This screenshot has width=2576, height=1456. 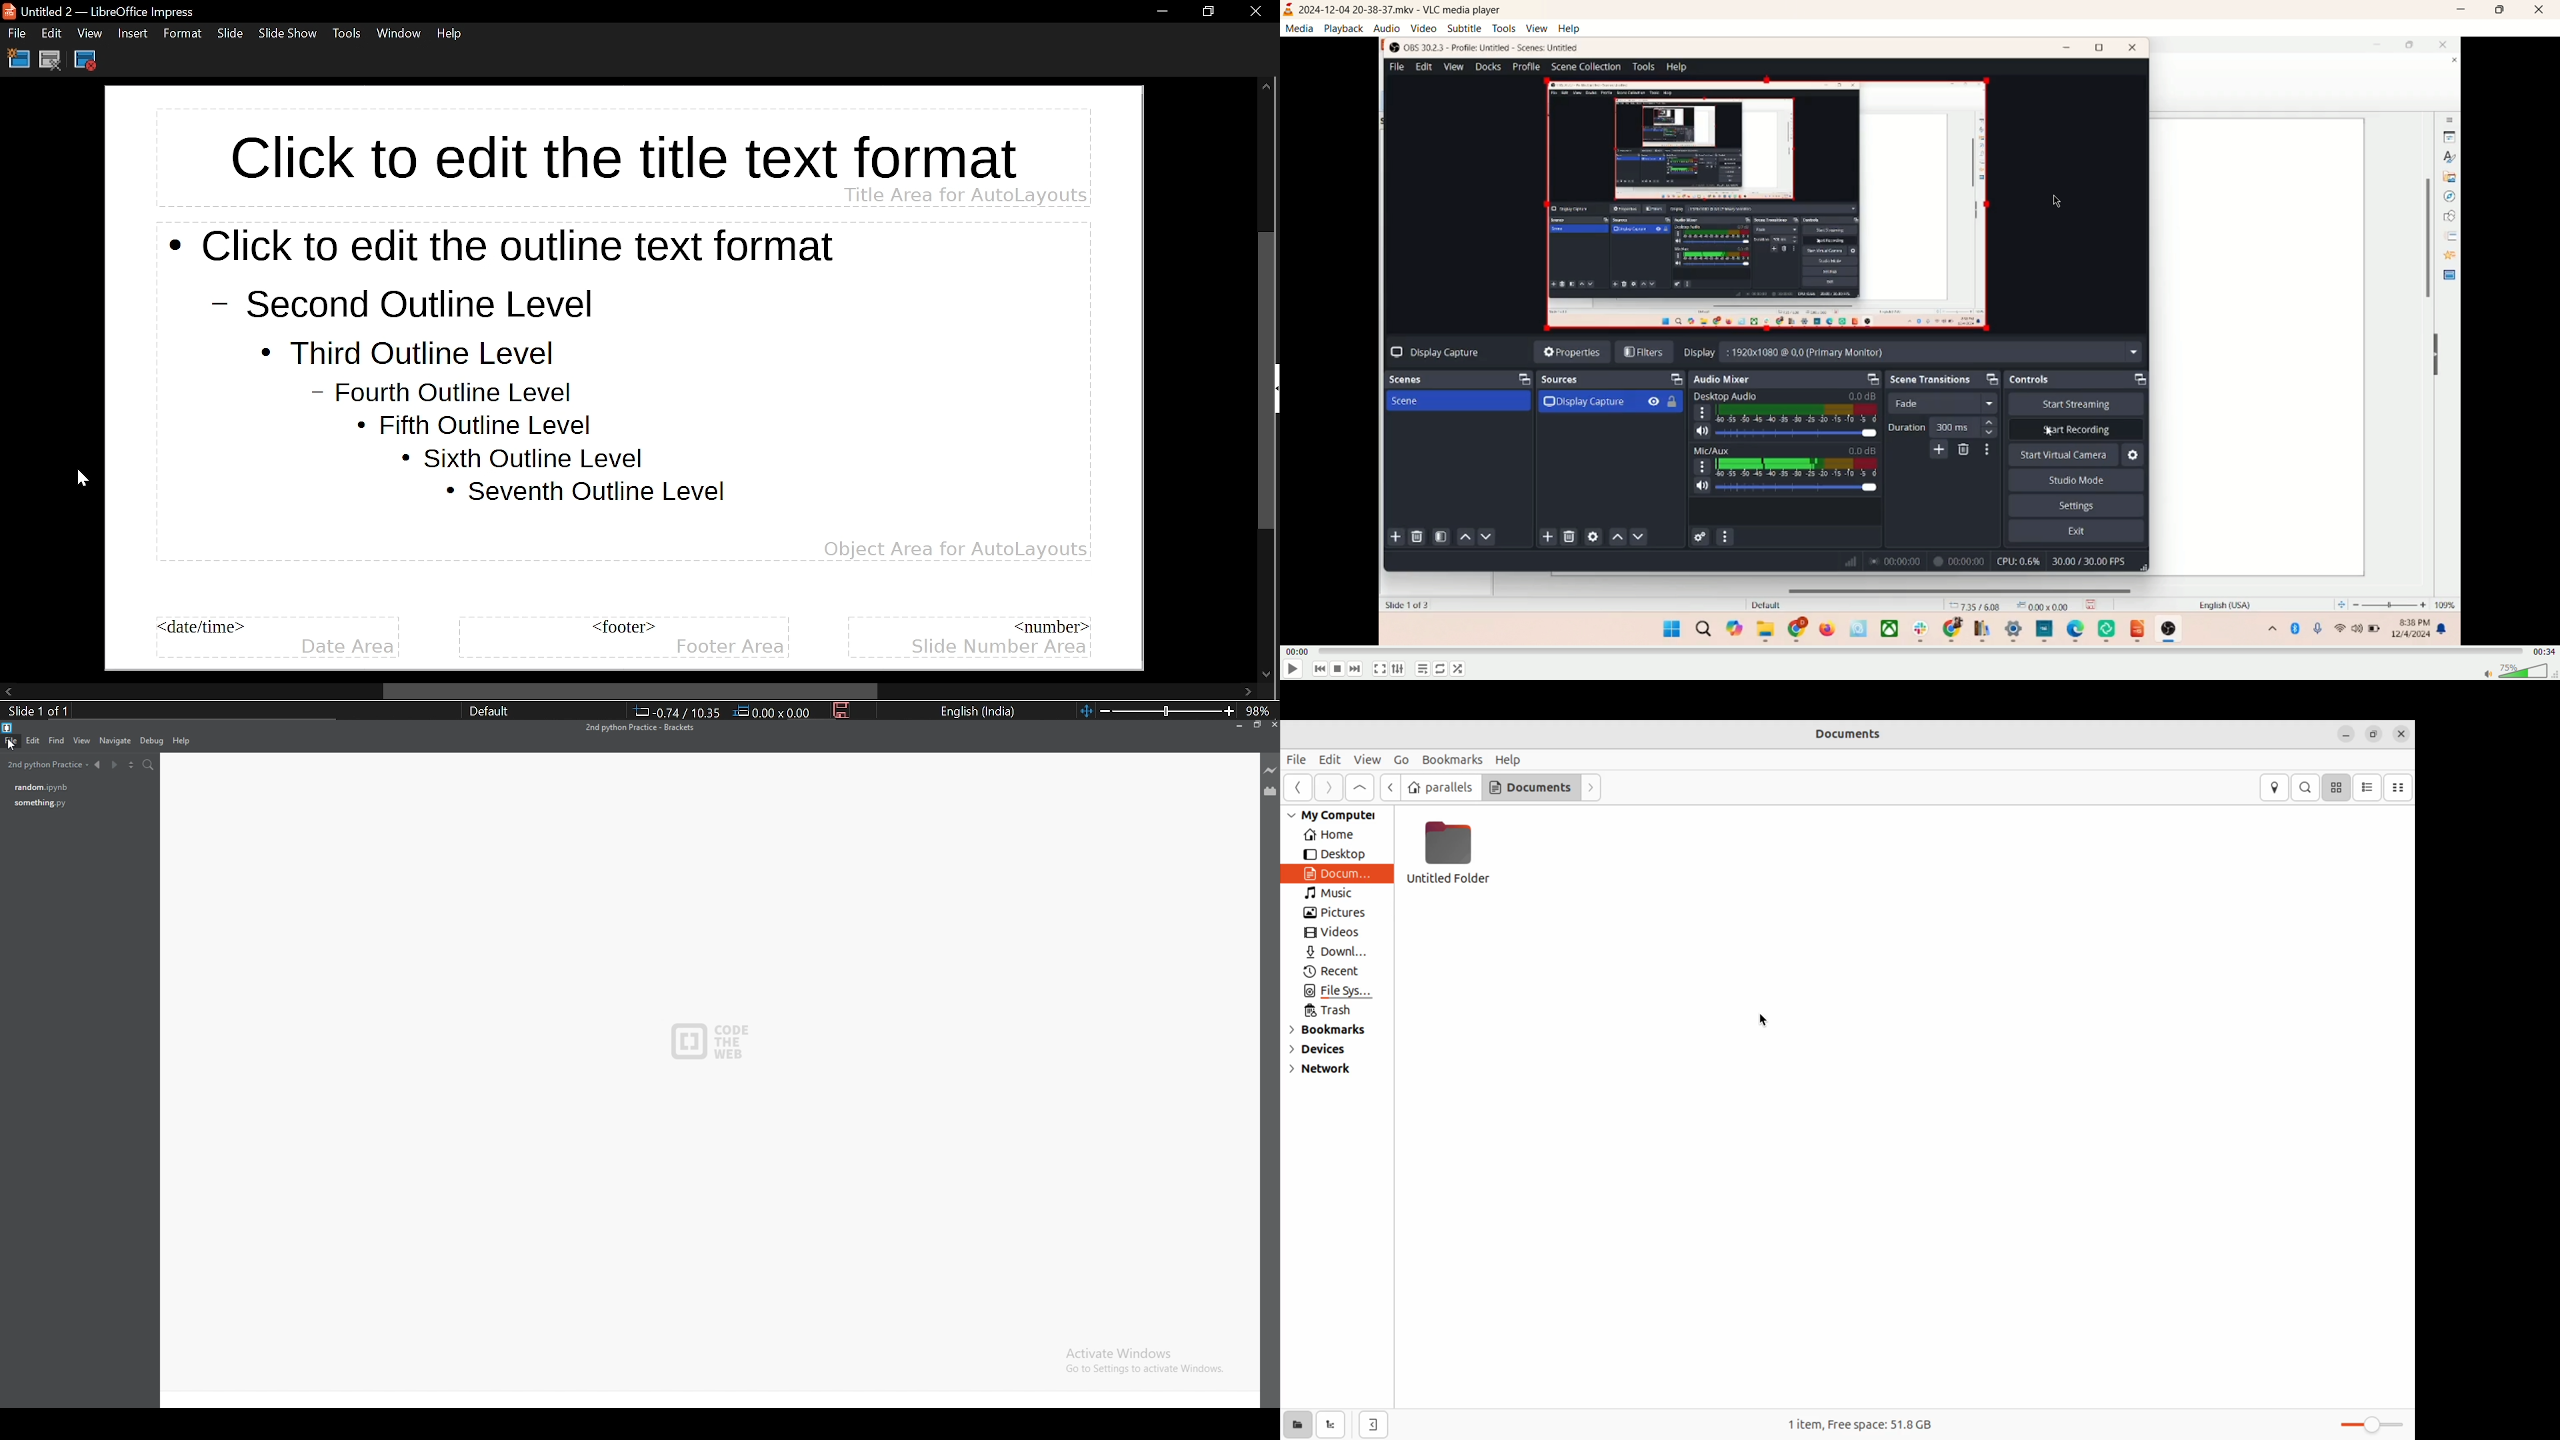 What do you see at coordinates (1407, 11) in the screenshot?
I see `2024-12-04 20-38-37.mkv - VLC media player` at bounding box center [1407, 11].